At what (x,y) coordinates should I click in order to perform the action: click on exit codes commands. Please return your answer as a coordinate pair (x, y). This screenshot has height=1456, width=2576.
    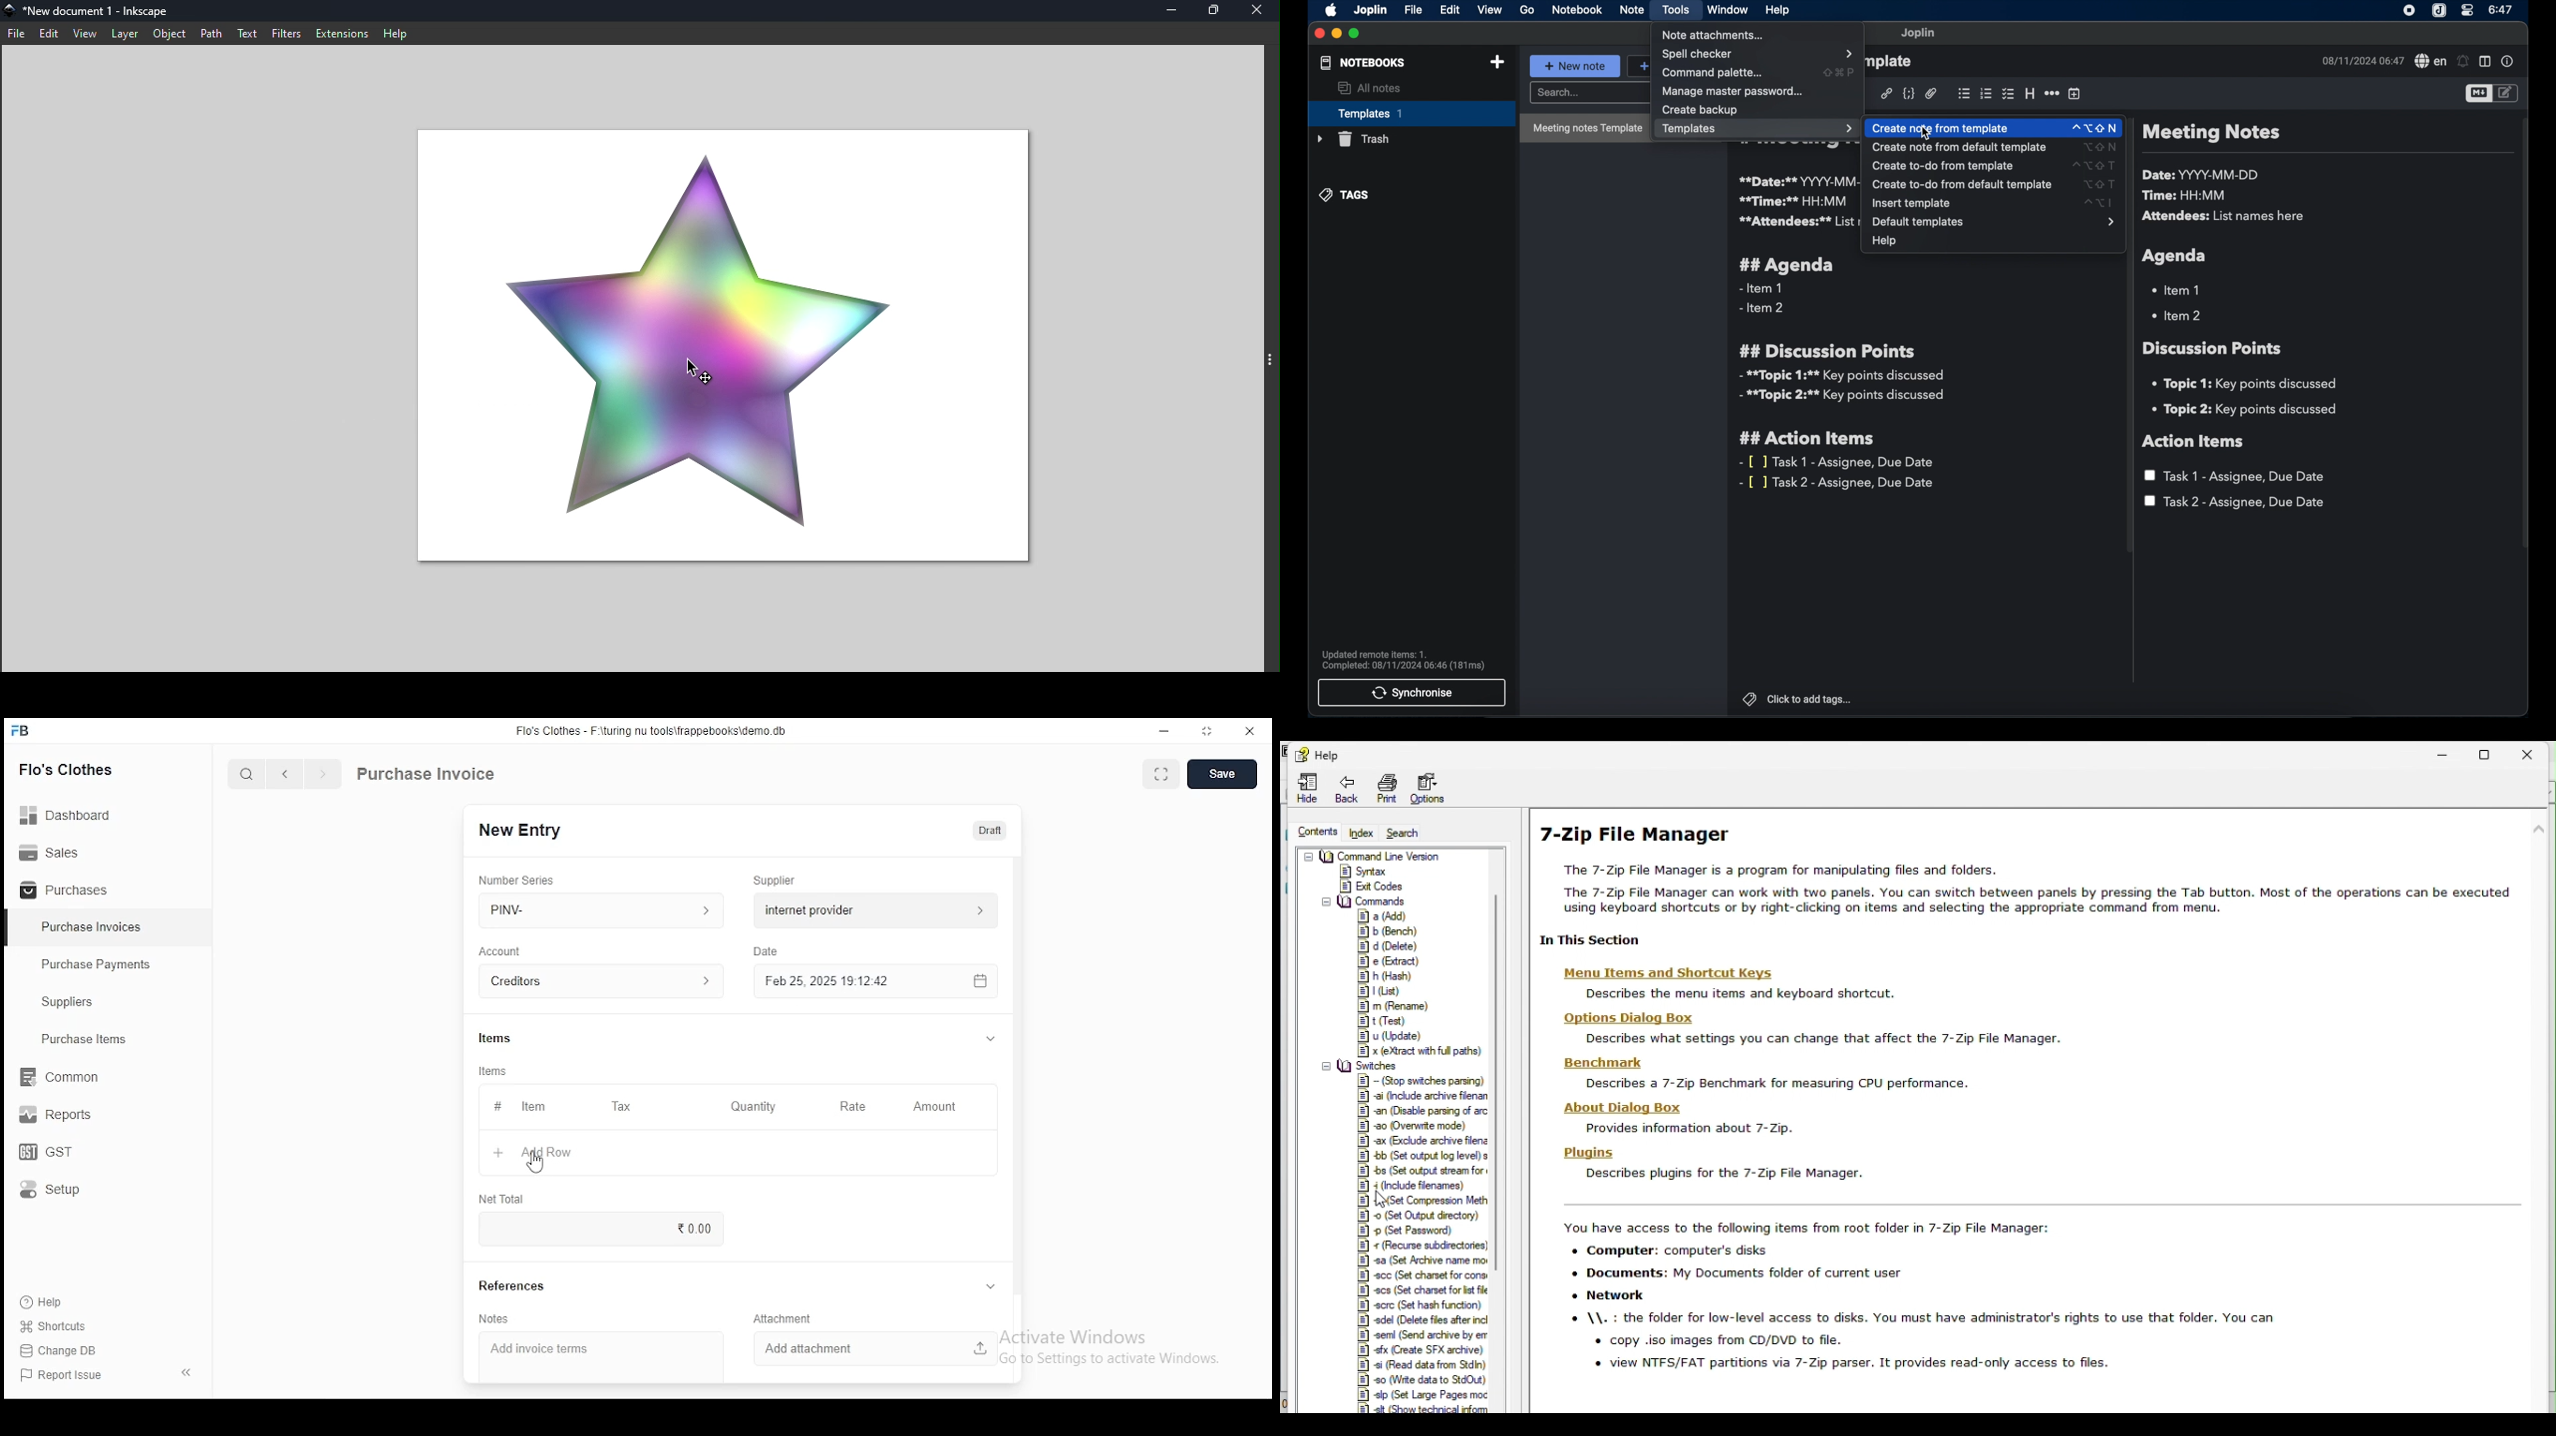
    Looking at the image, I should click on (1371, 888).